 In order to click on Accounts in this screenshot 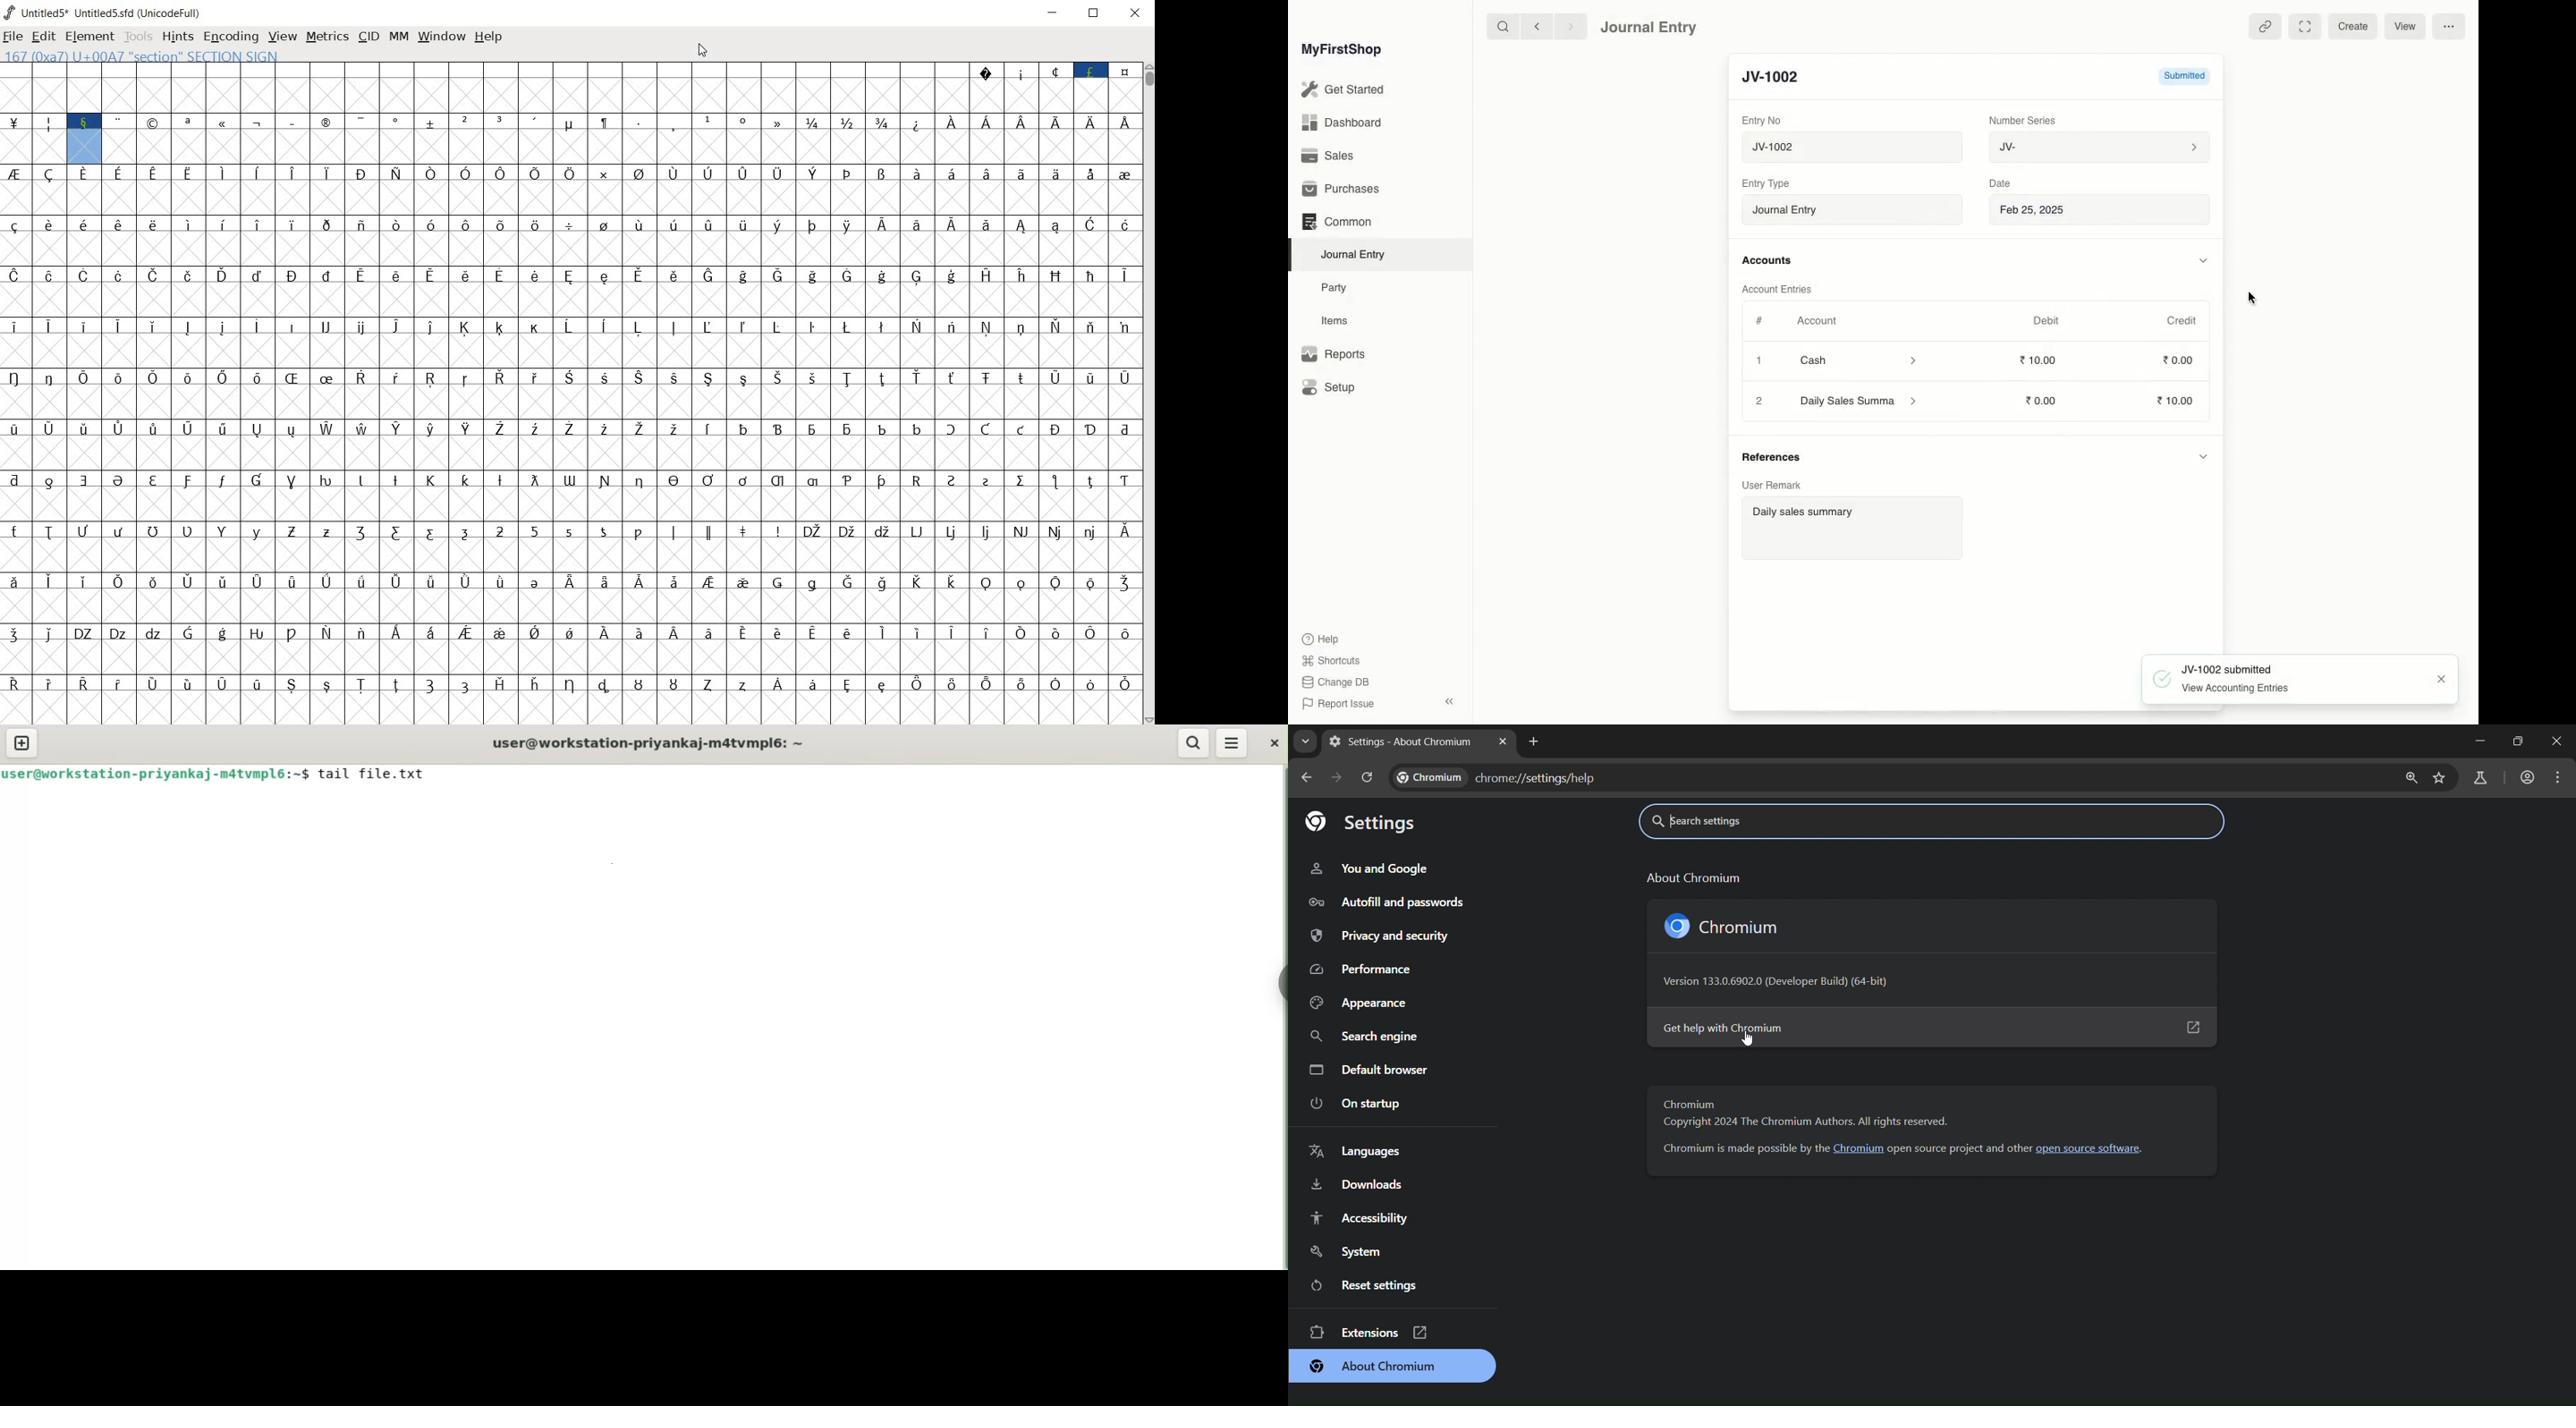, I will do `click(1769, 261)`.